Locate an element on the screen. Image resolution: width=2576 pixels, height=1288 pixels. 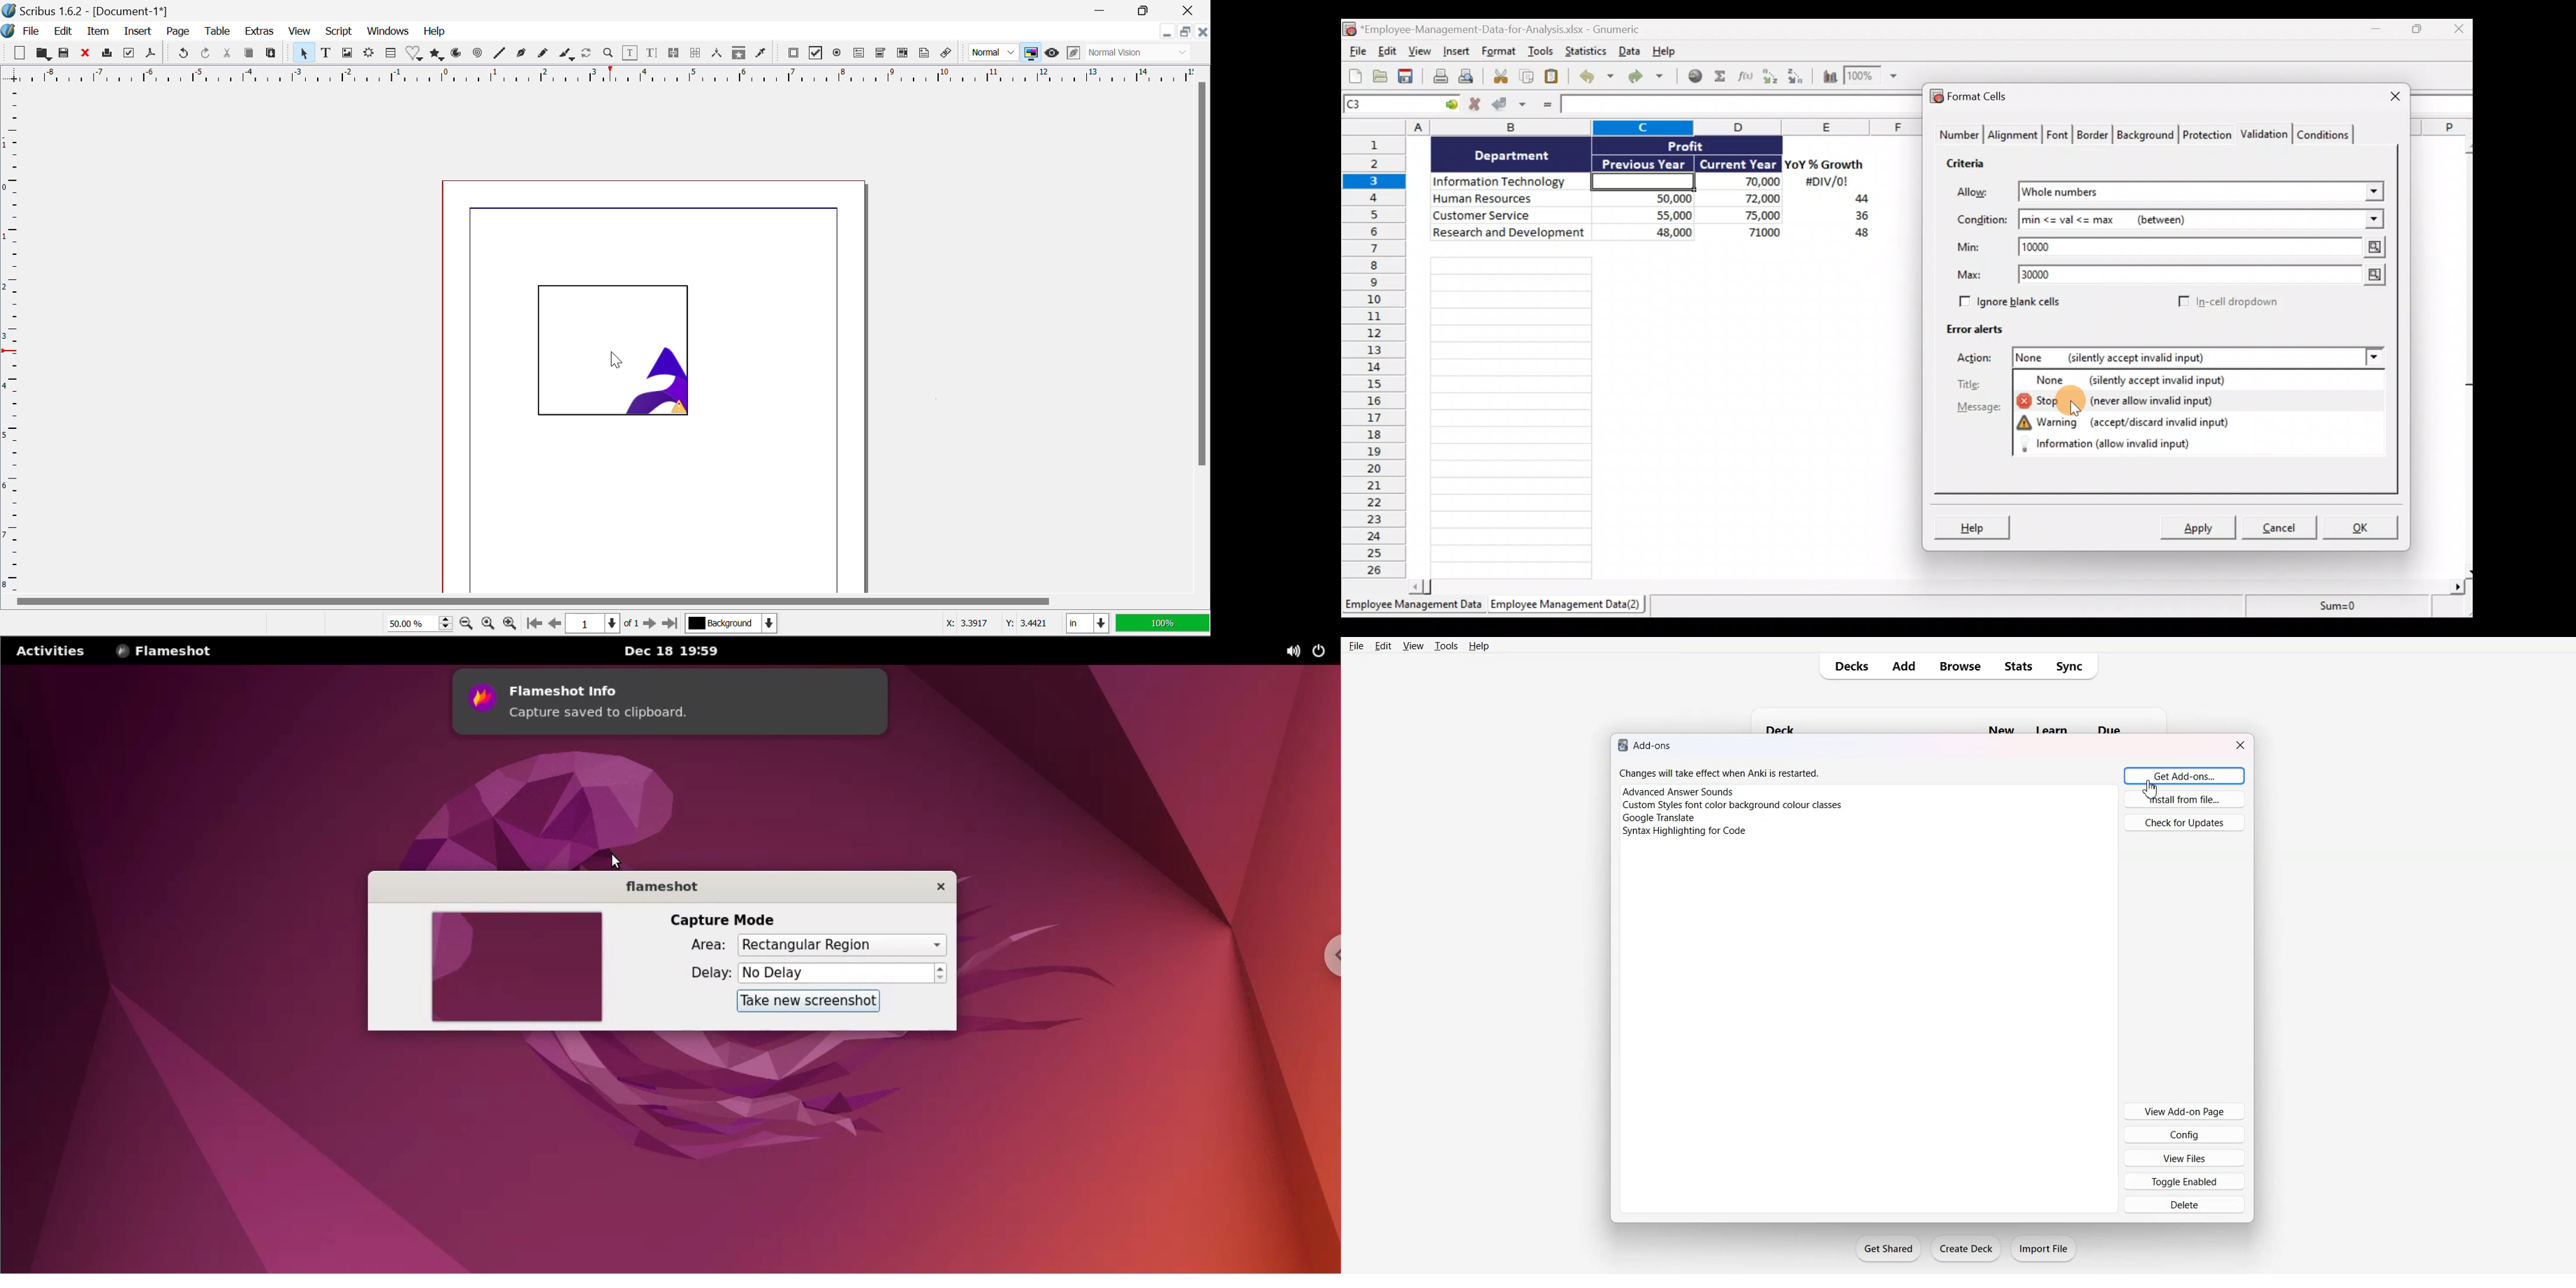
Install from file is located at coordinates (2185, 799).